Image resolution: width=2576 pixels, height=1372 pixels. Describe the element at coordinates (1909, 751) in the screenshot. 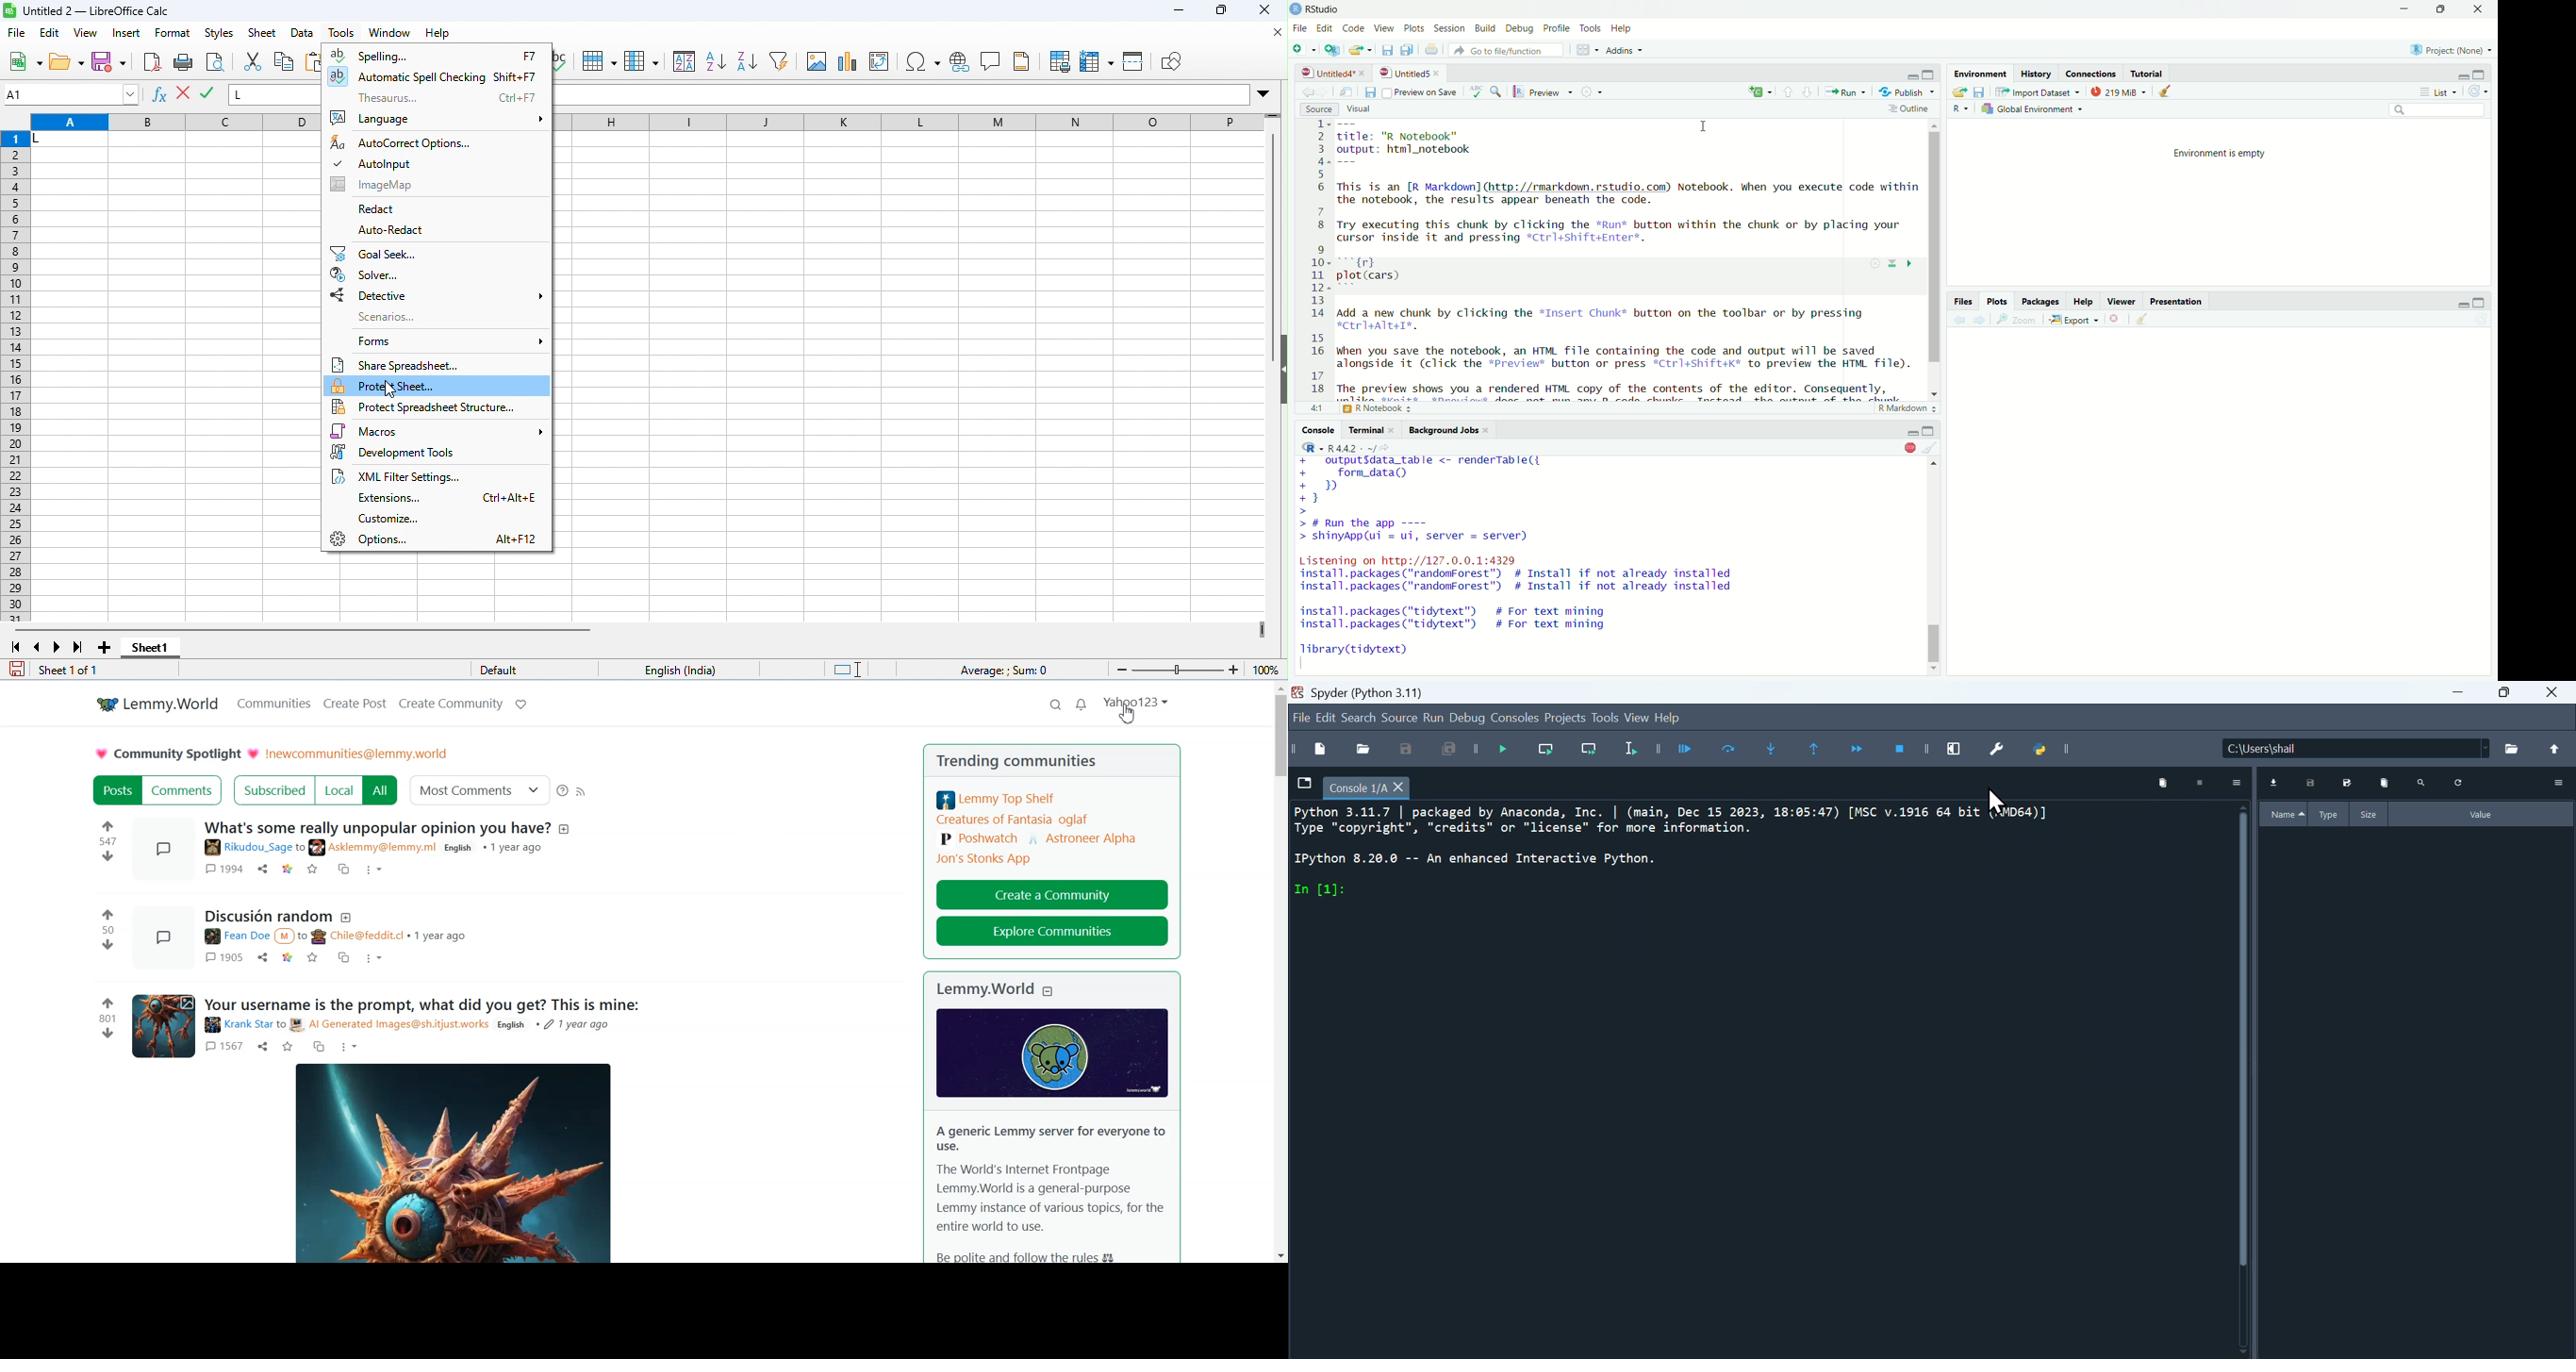

I see `Stop debugging` at that location.